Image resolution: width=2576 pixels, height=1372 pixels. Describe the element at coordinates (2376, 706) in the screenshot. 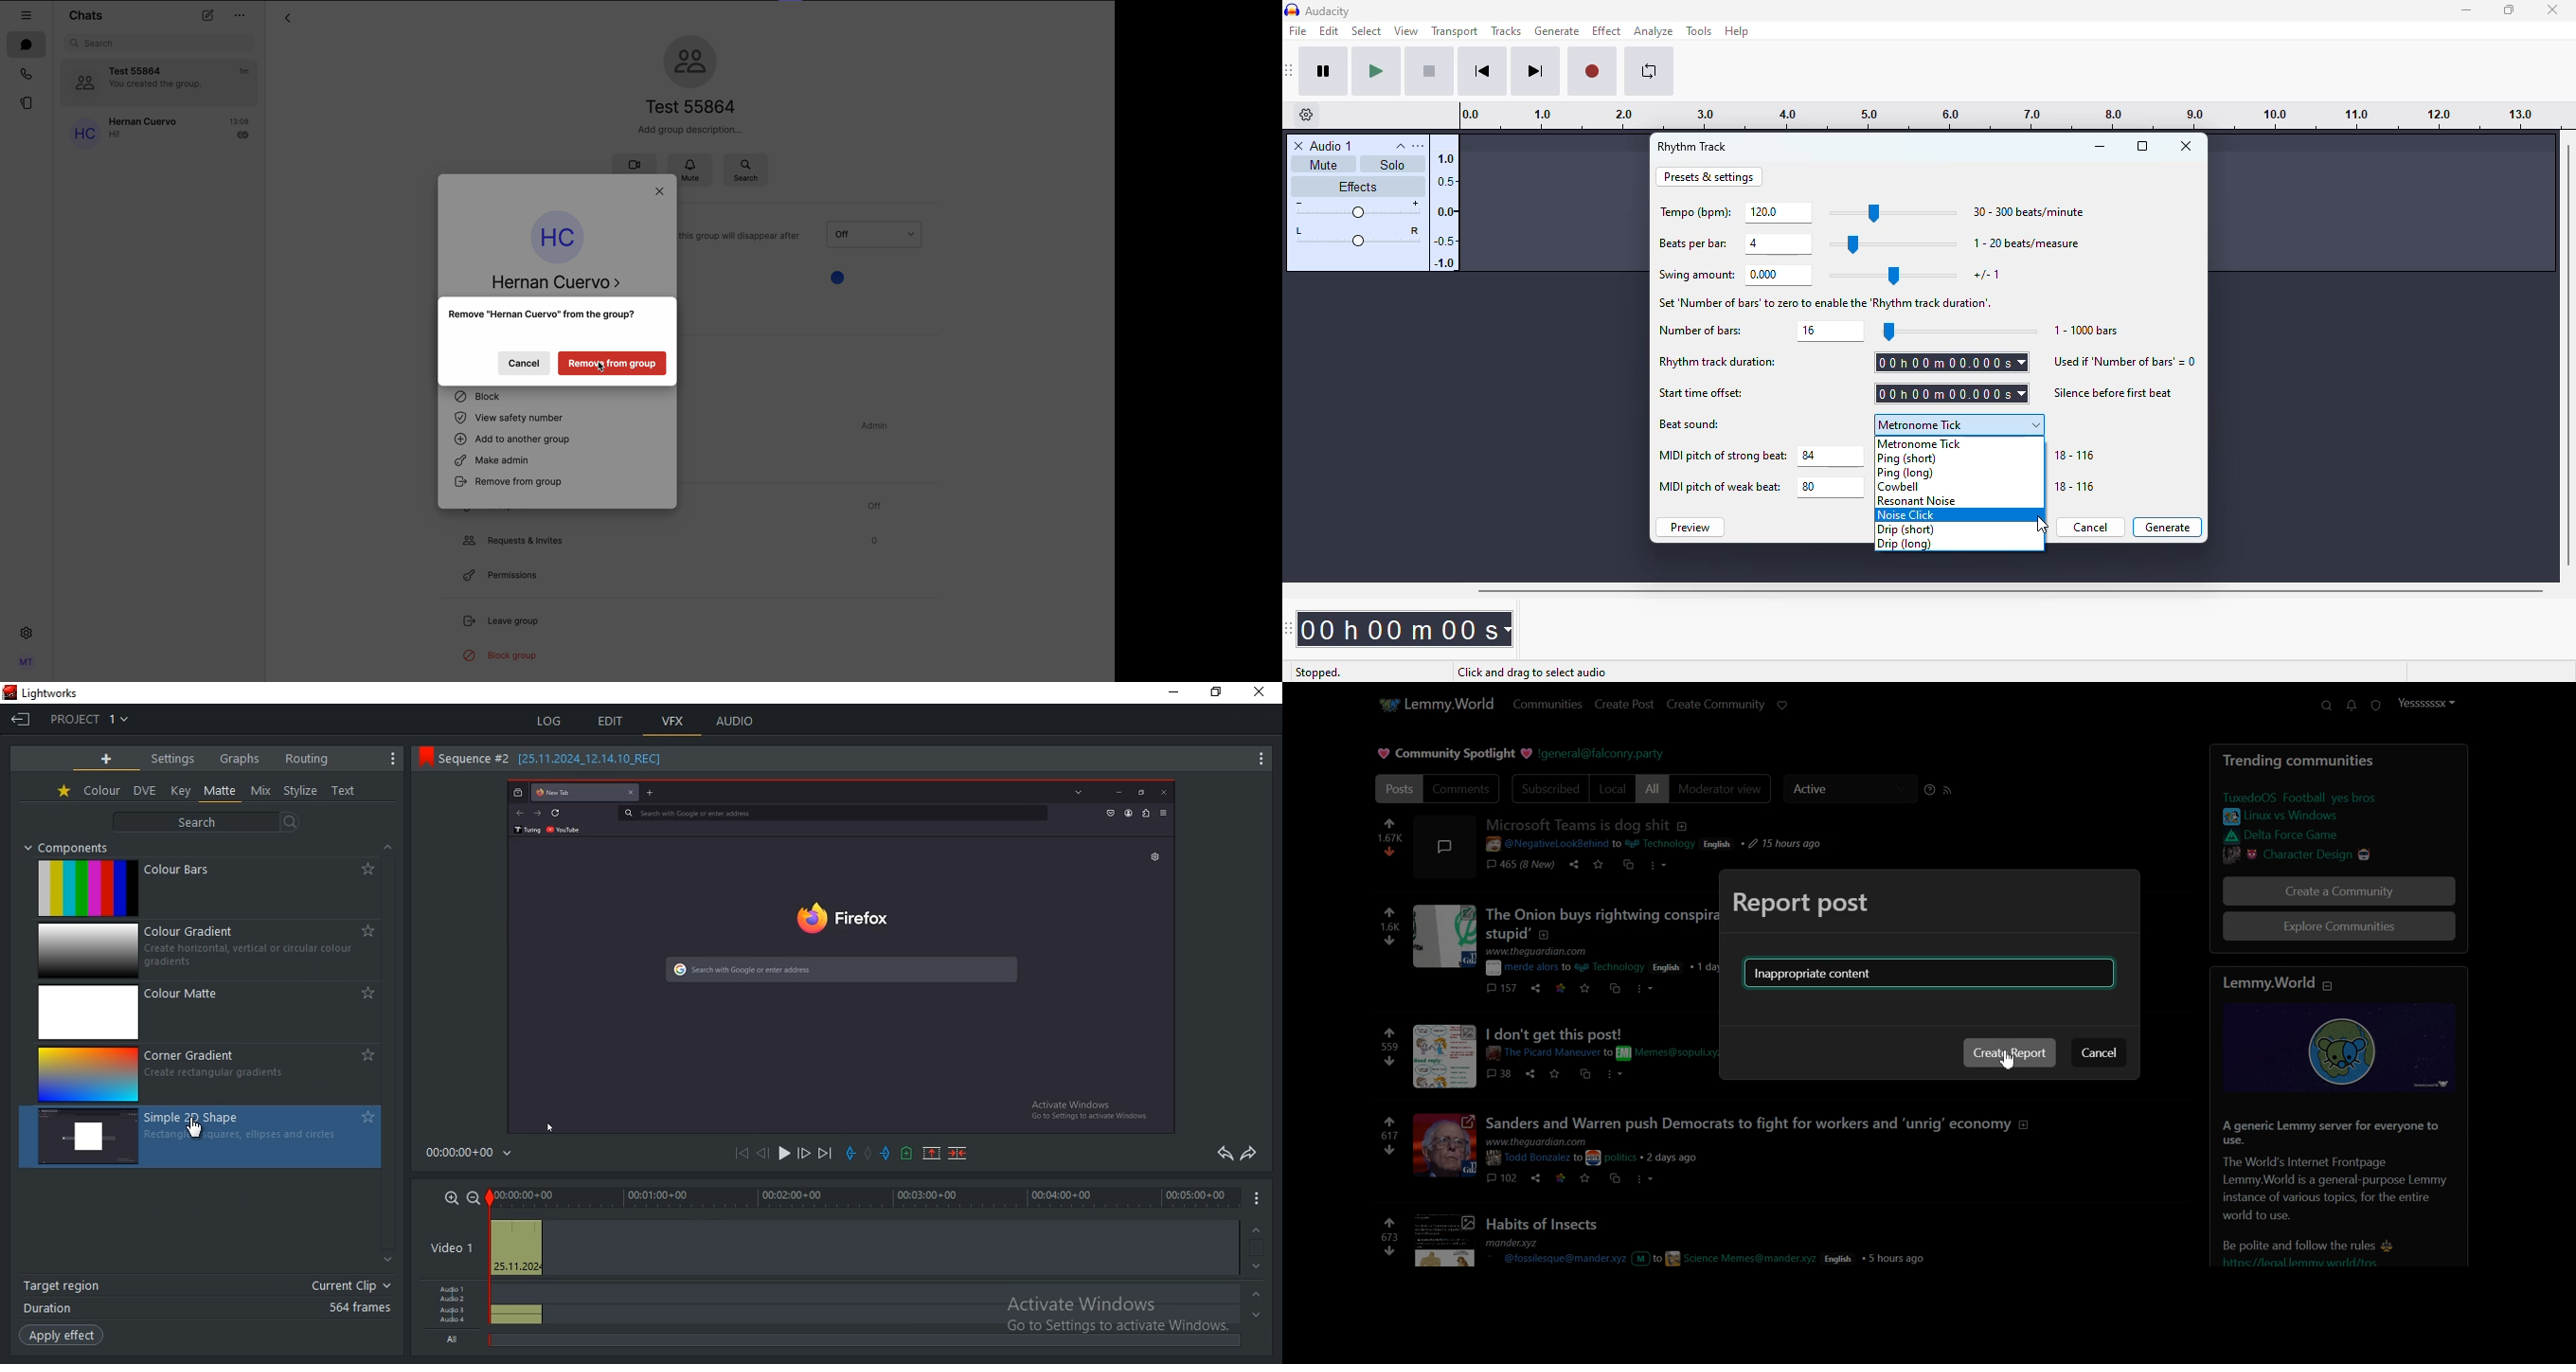

I see `Unread Report` at that location.